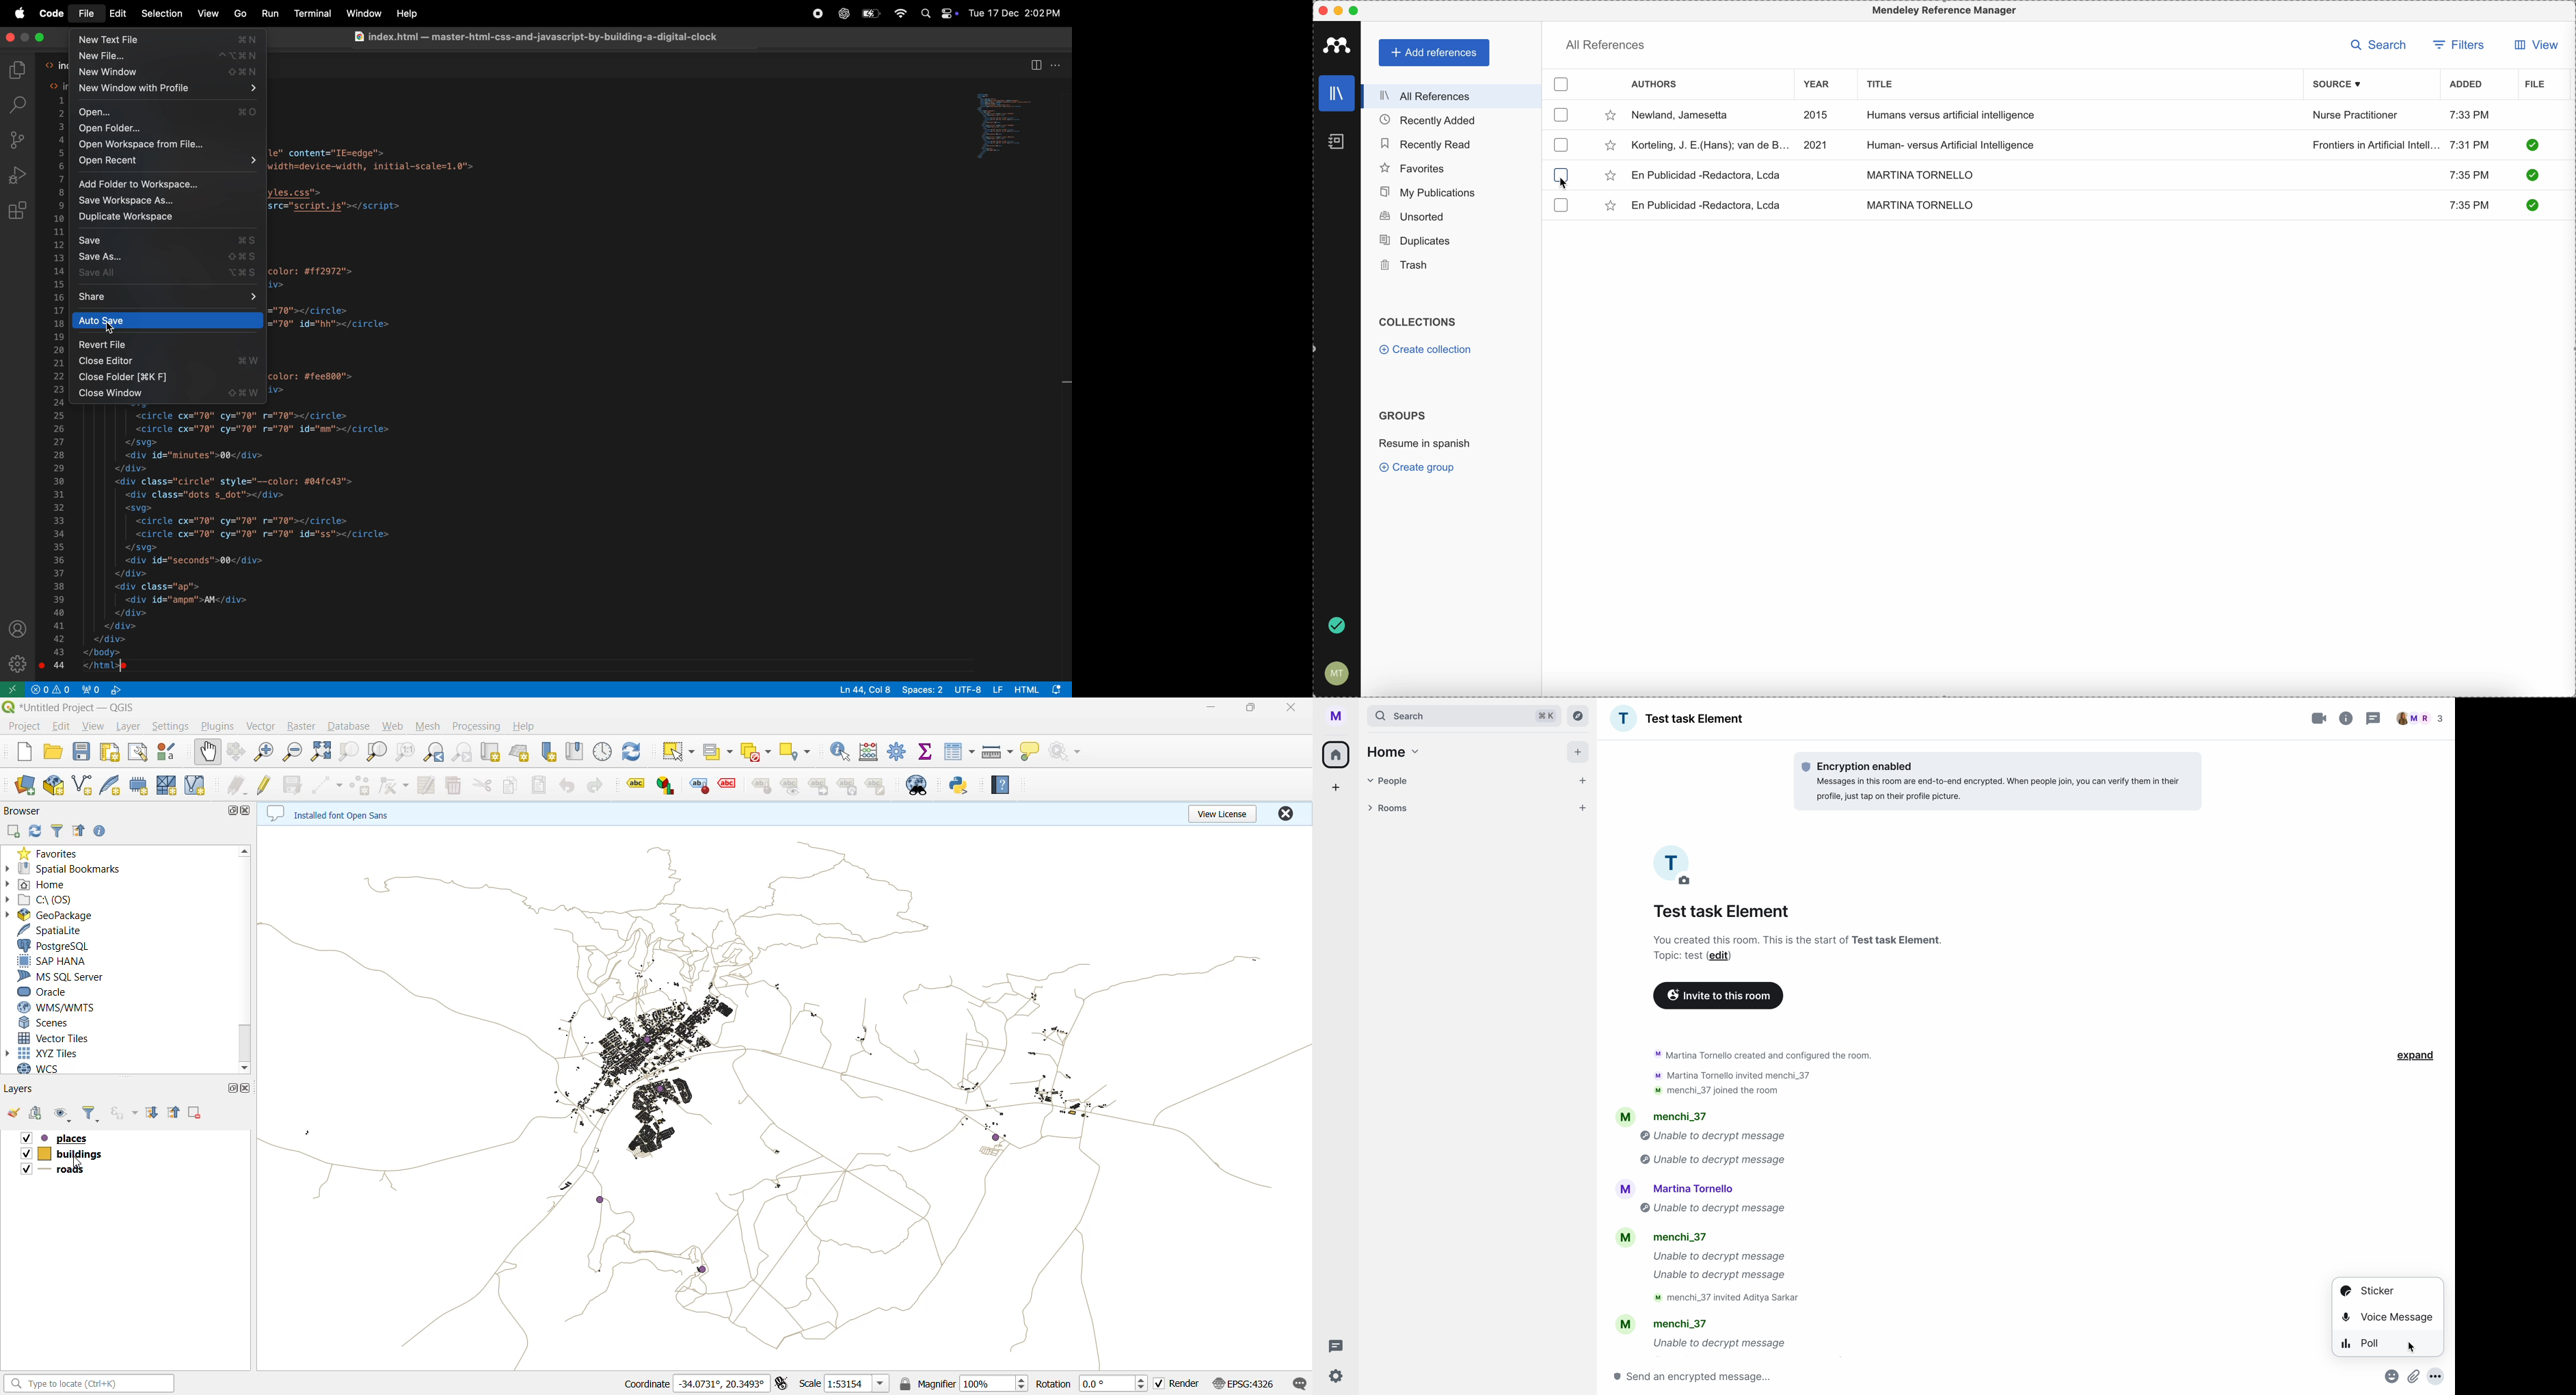 This screenshot has height=1400, width=2576. Describe the element at coordinates (855, 1385) in the screenshot. I see `scale` at that location.